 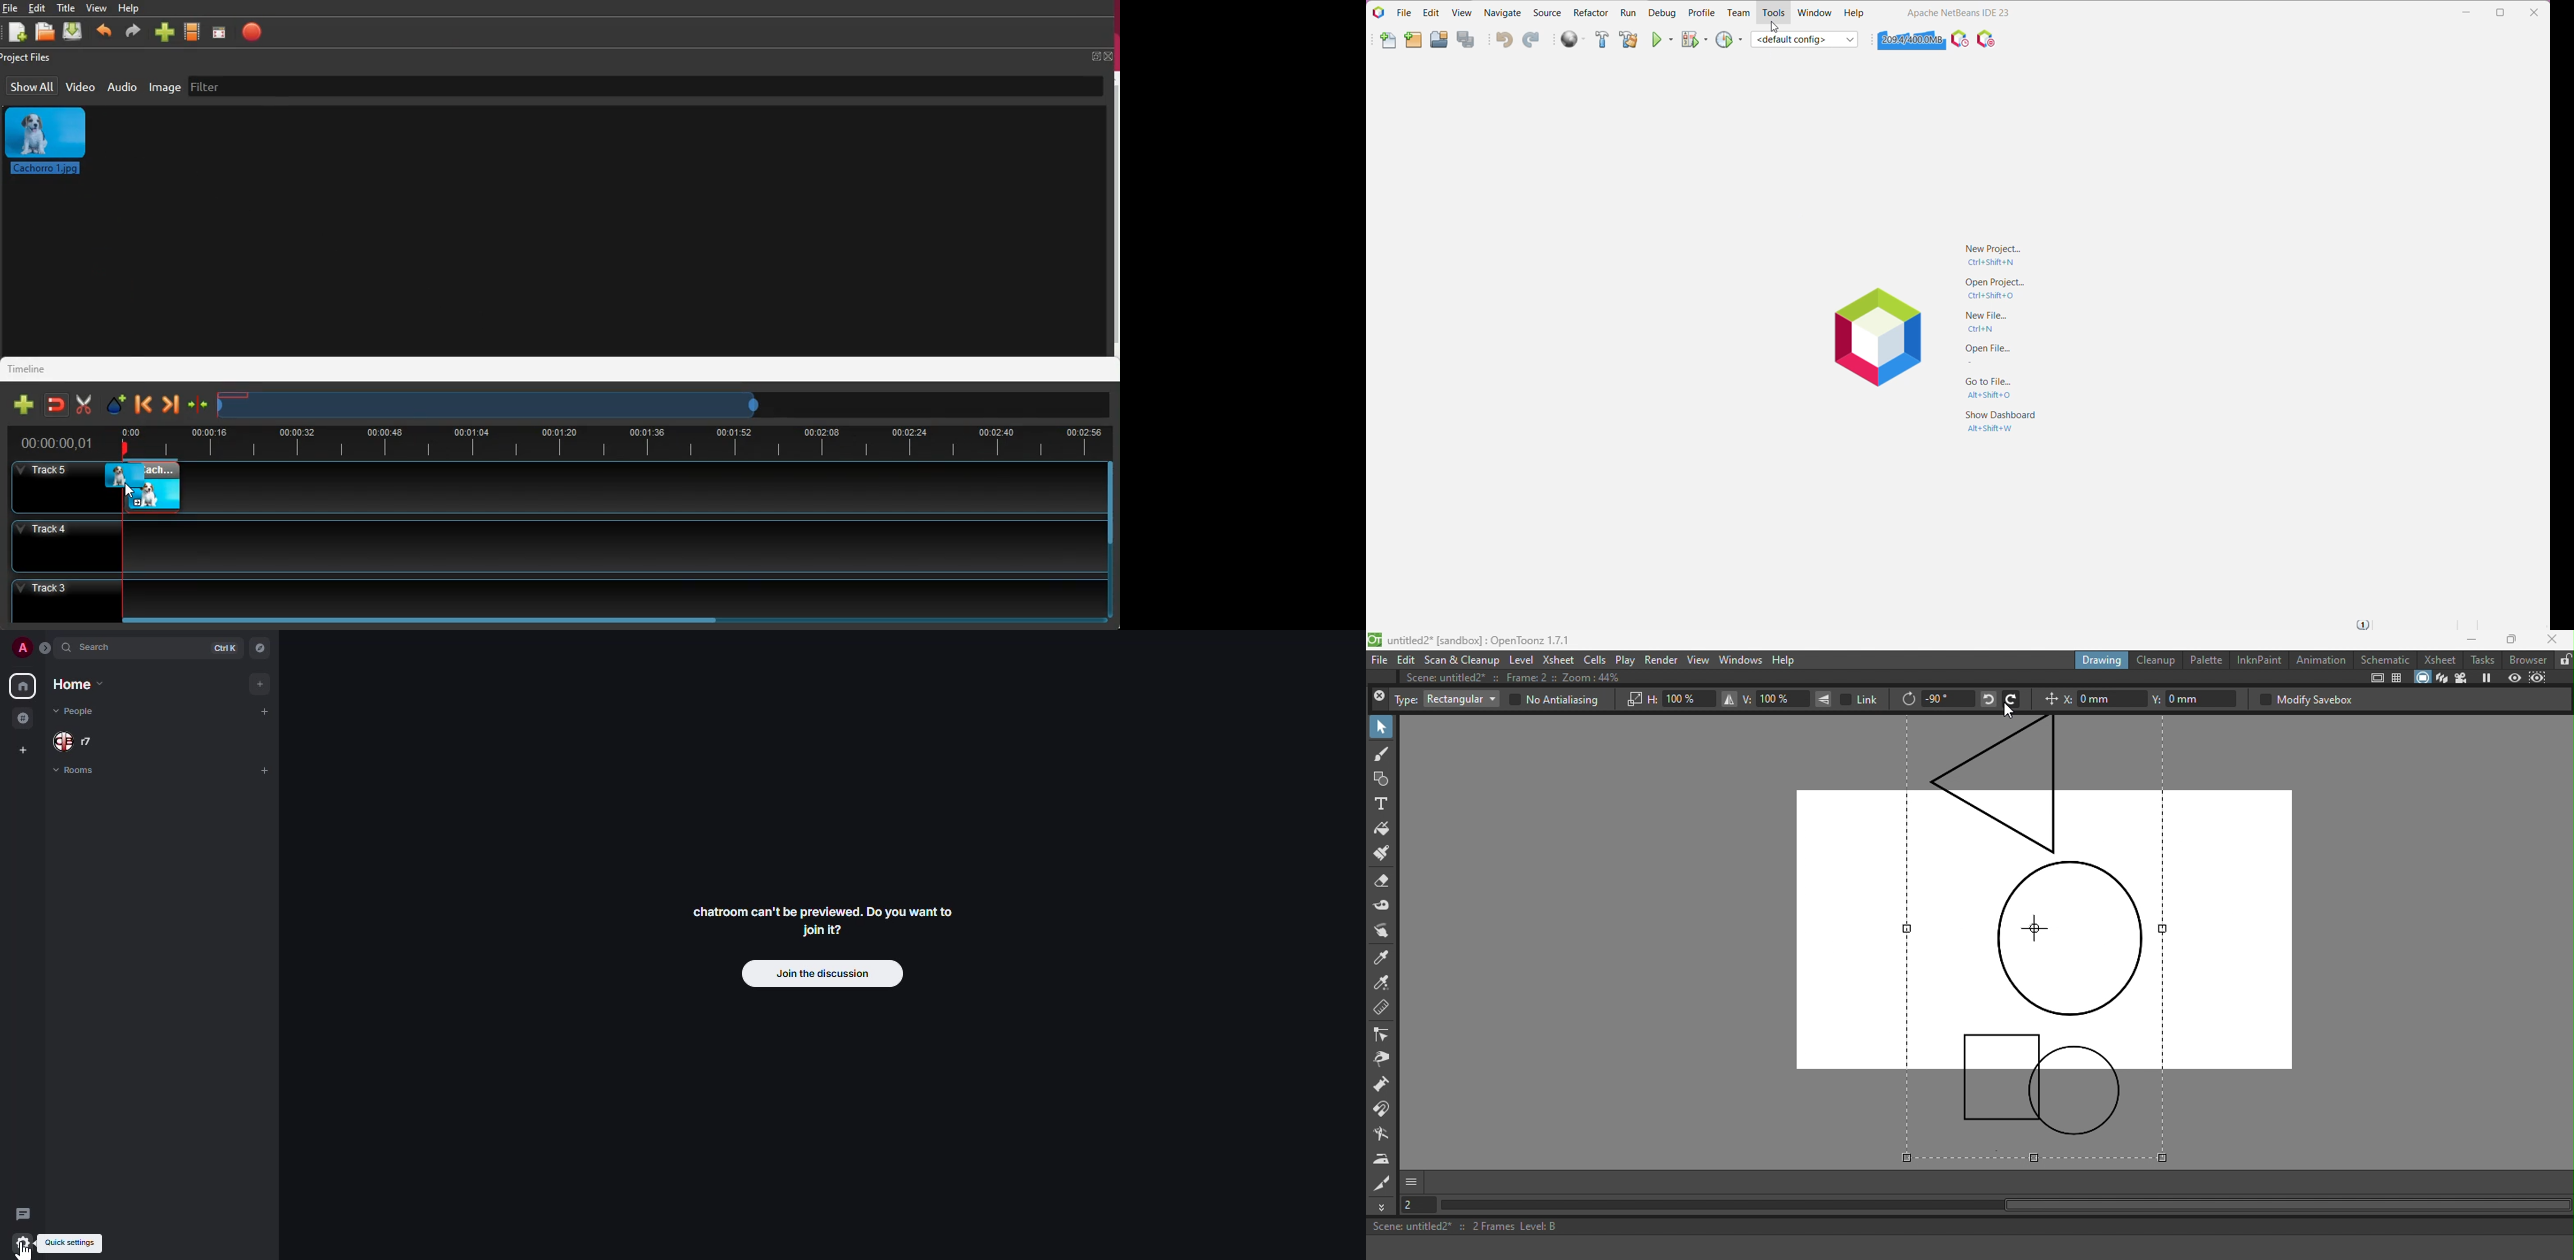 I want to click on search, so click(x=101, y=650).